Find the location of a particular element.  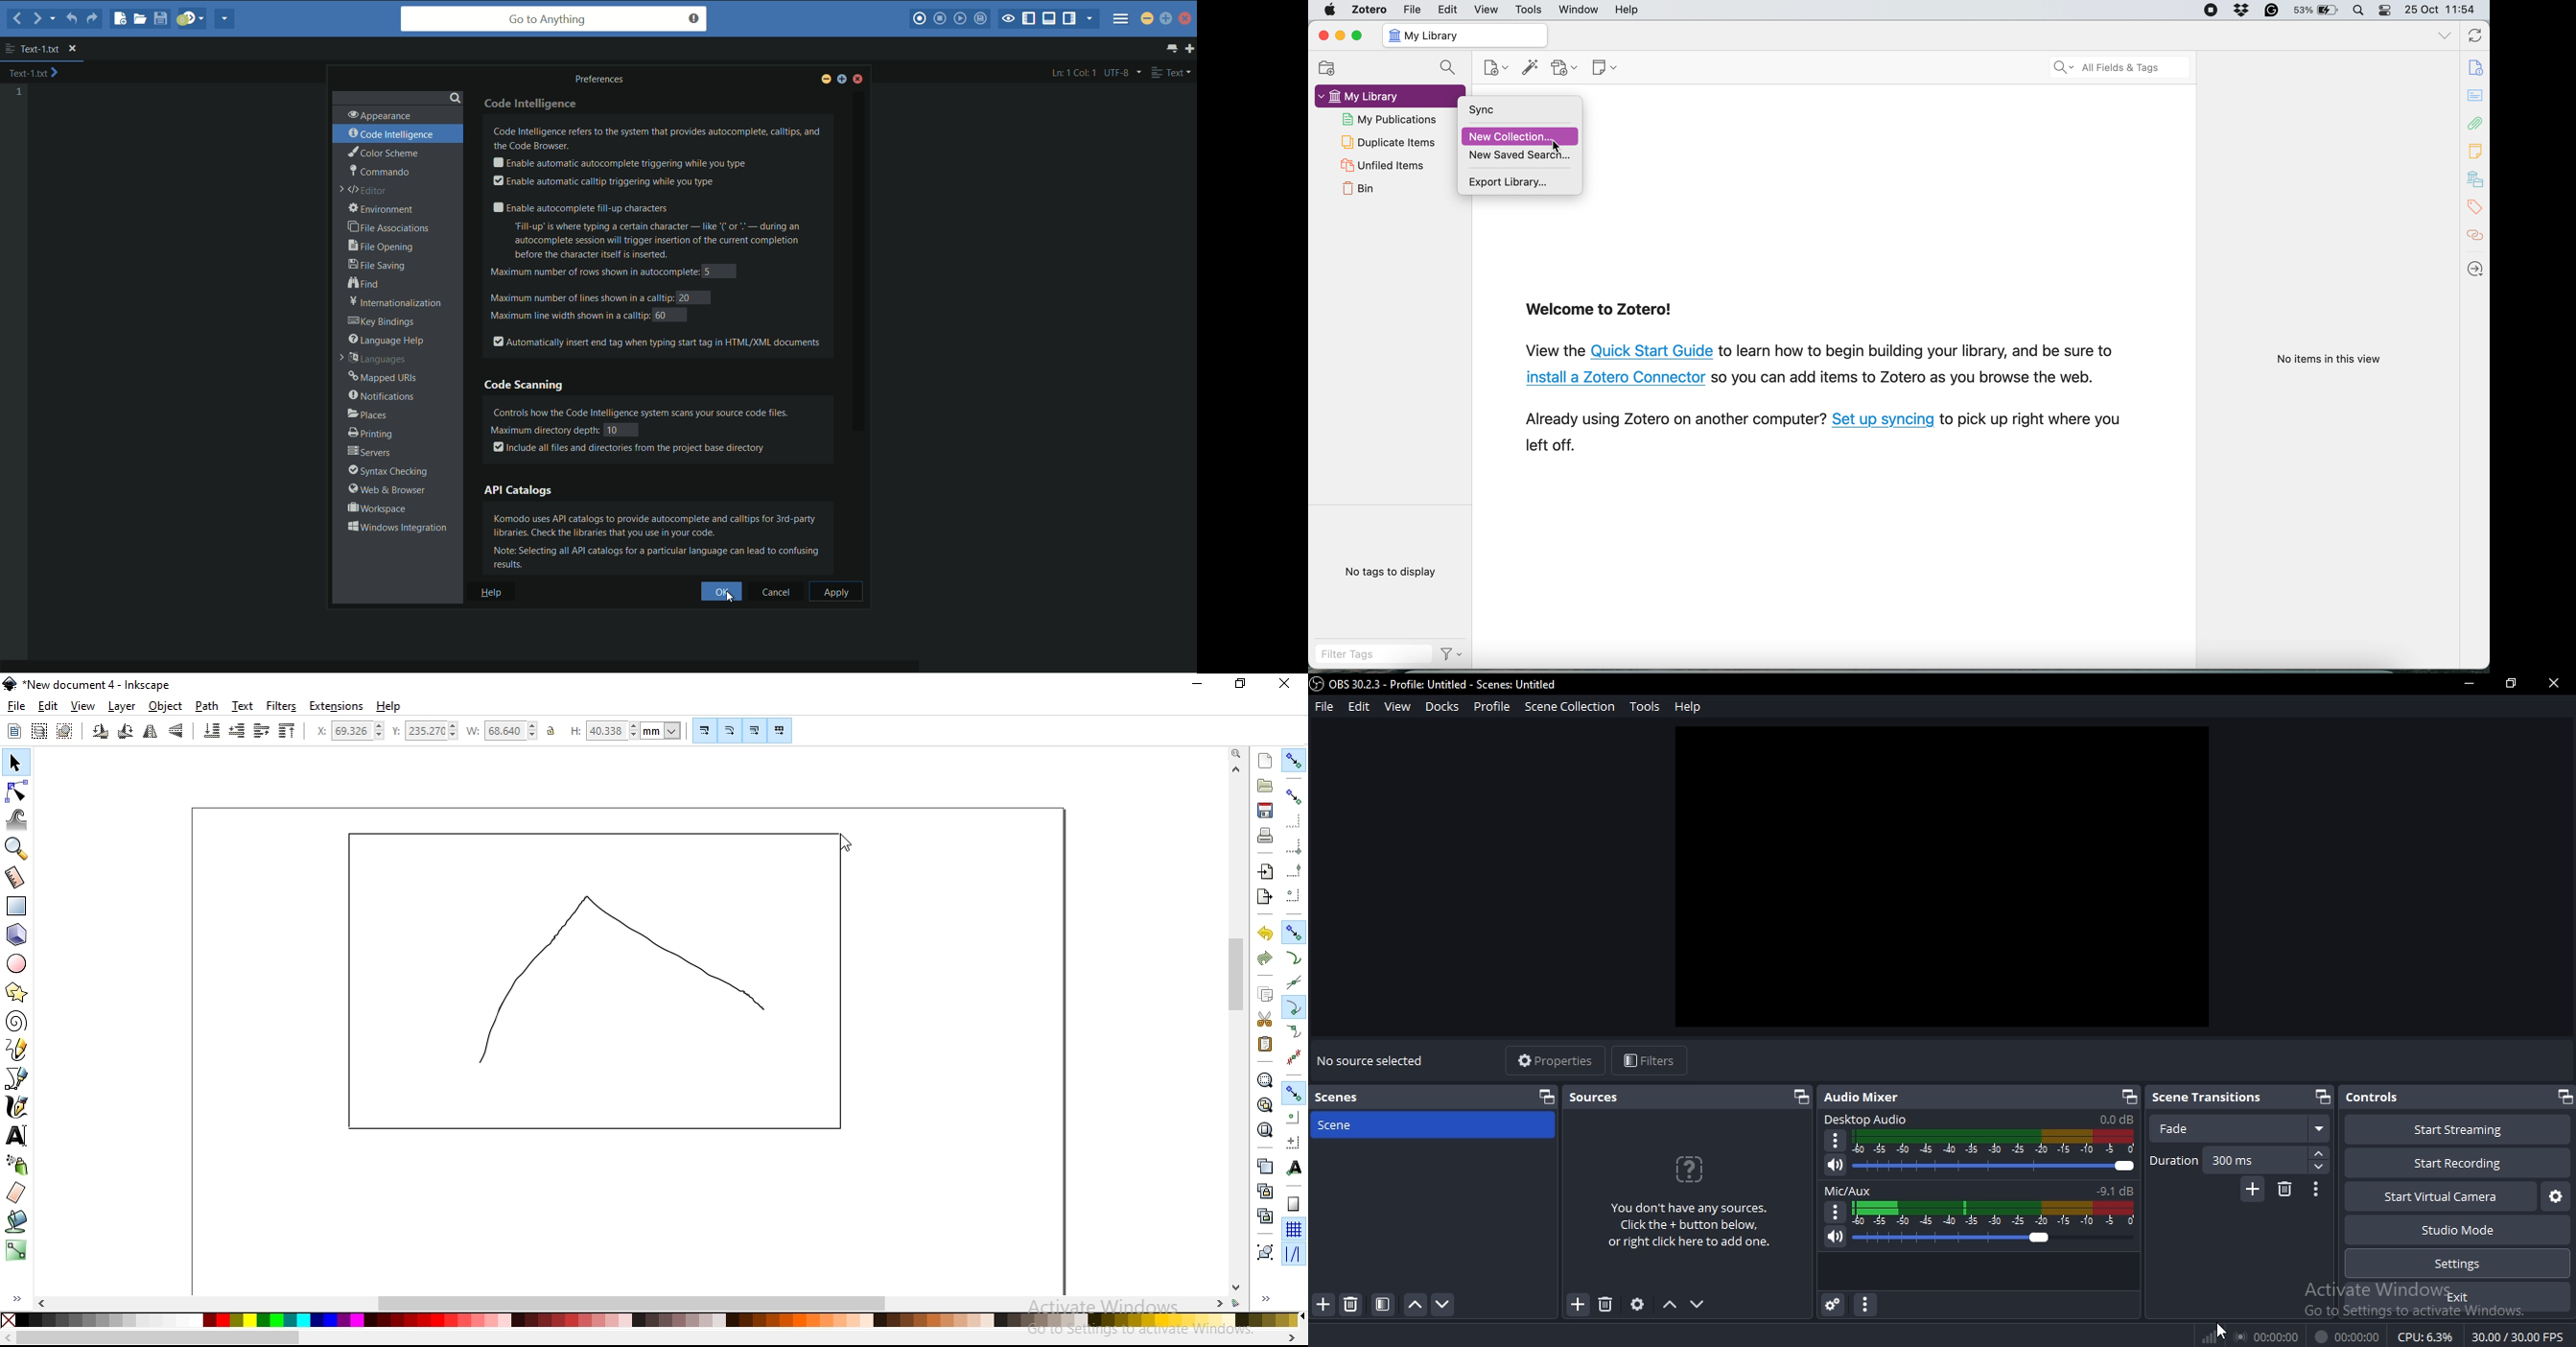

snap midpointsof bounding boxes edges is located at coordinates (1294, 871).